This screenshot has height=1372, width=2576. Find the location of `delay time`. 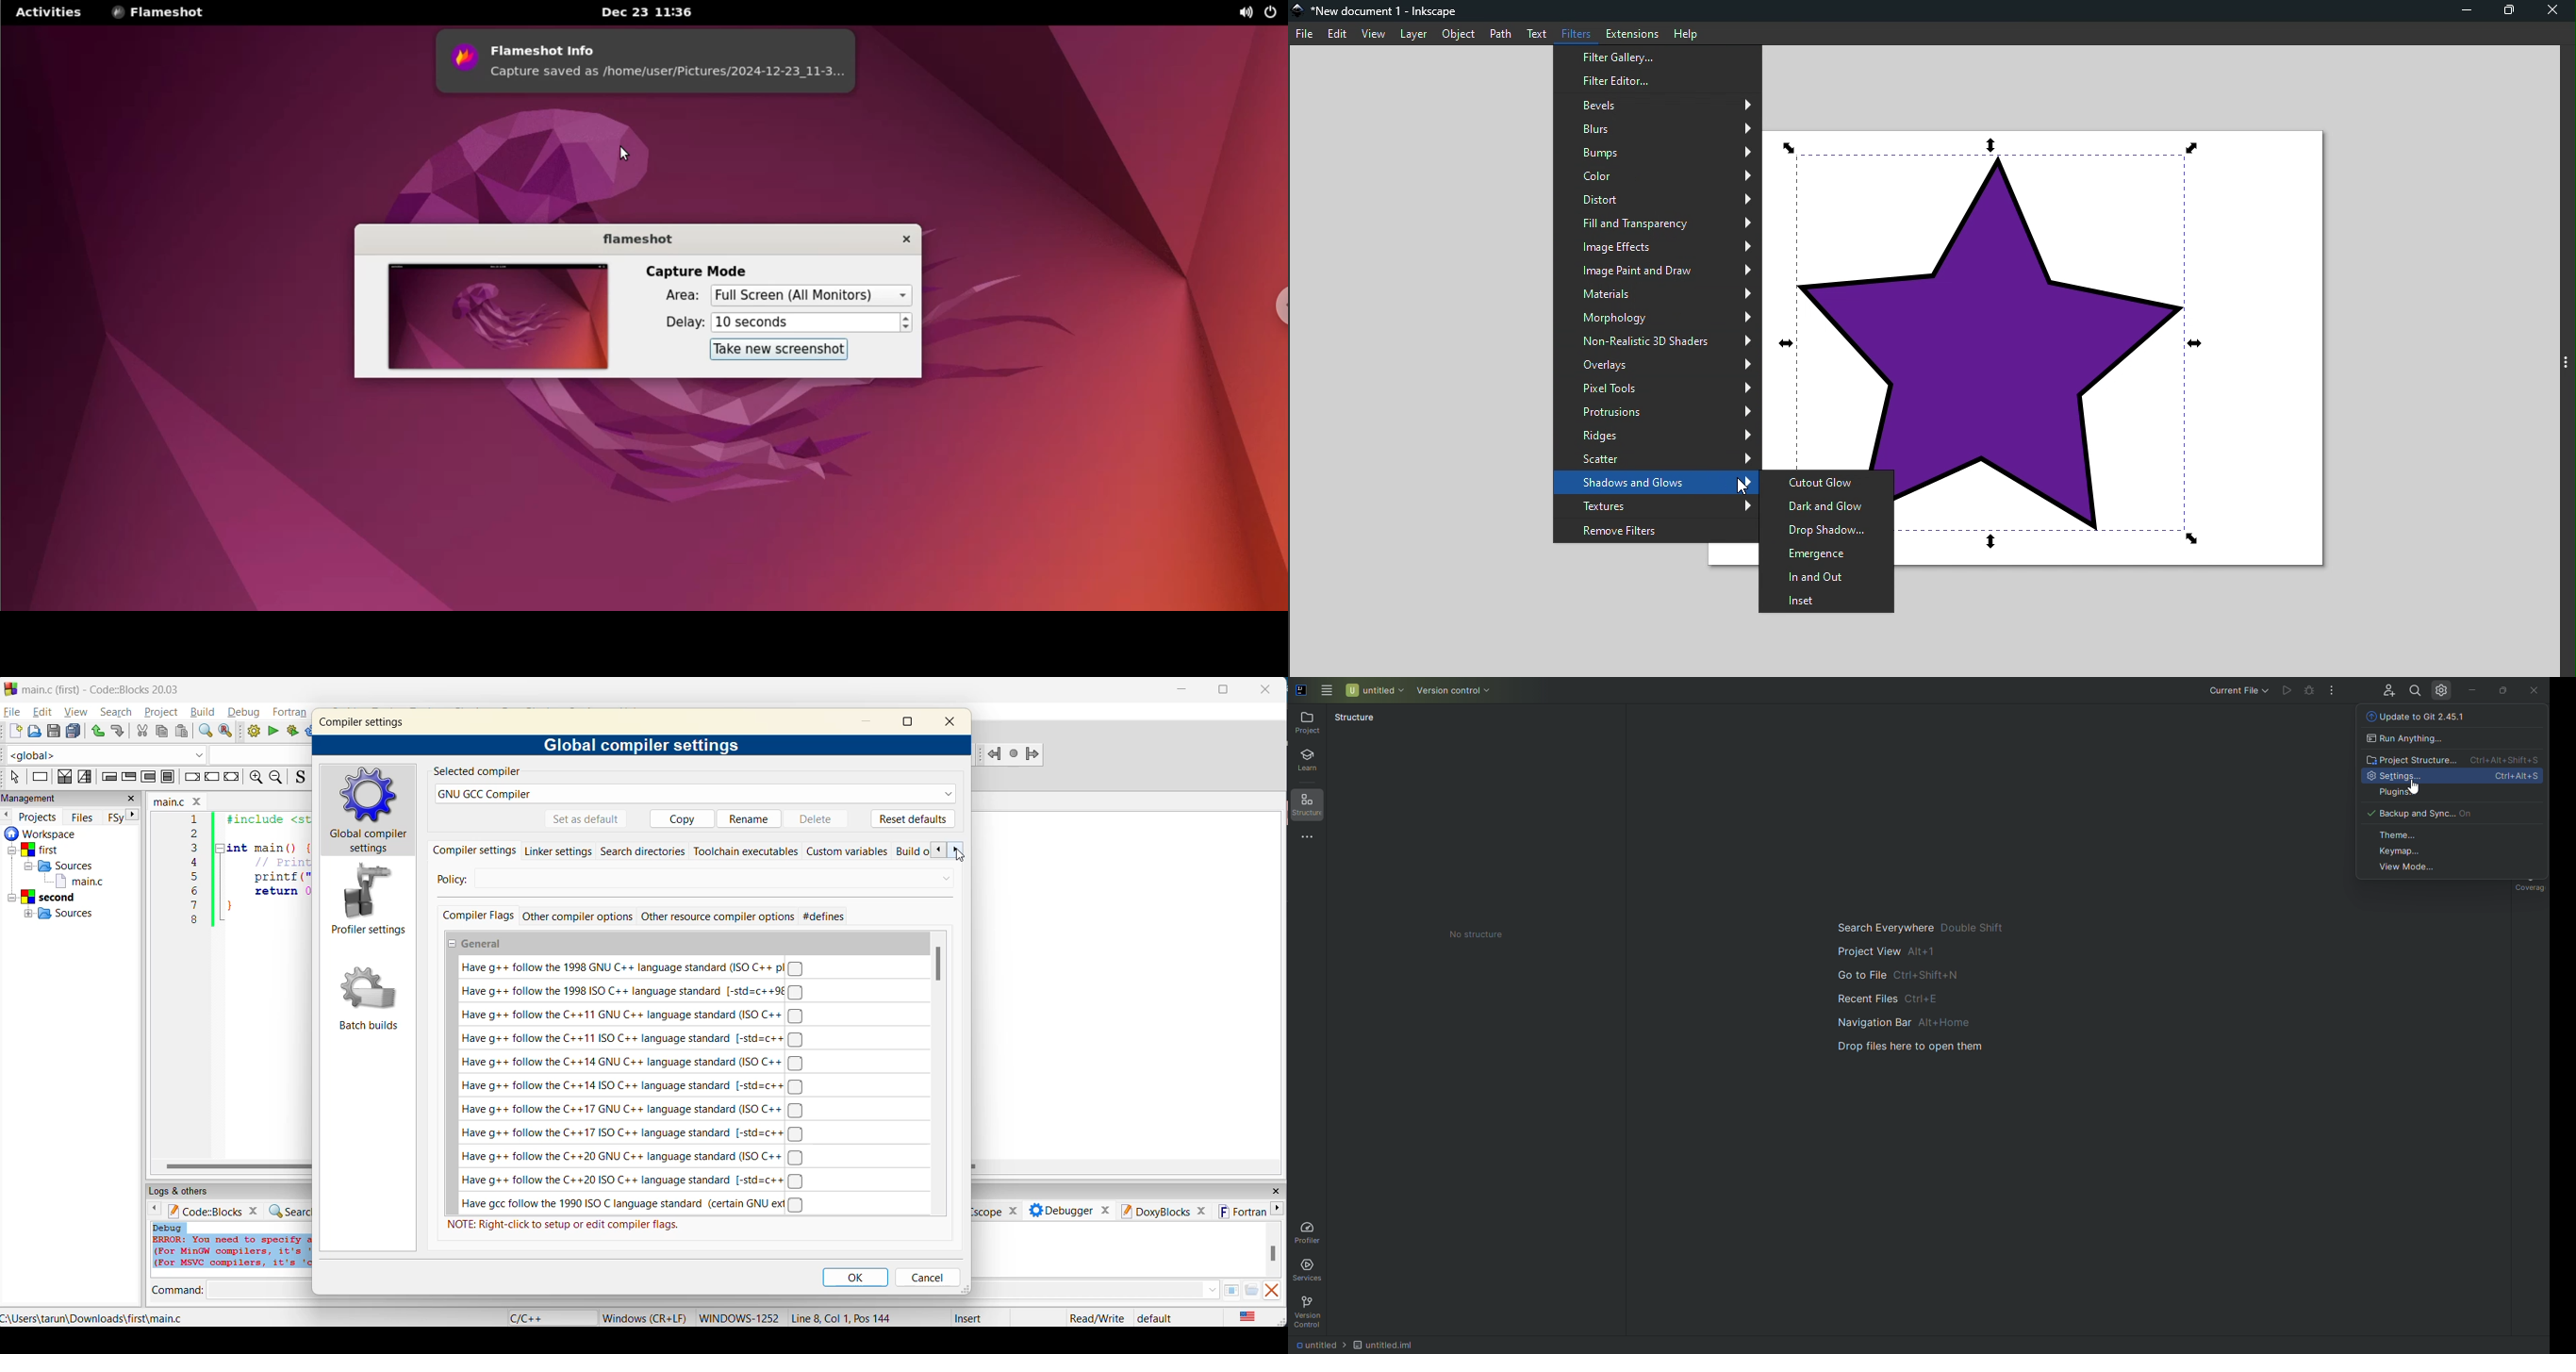

delay time is located at coordinates (804, 323).